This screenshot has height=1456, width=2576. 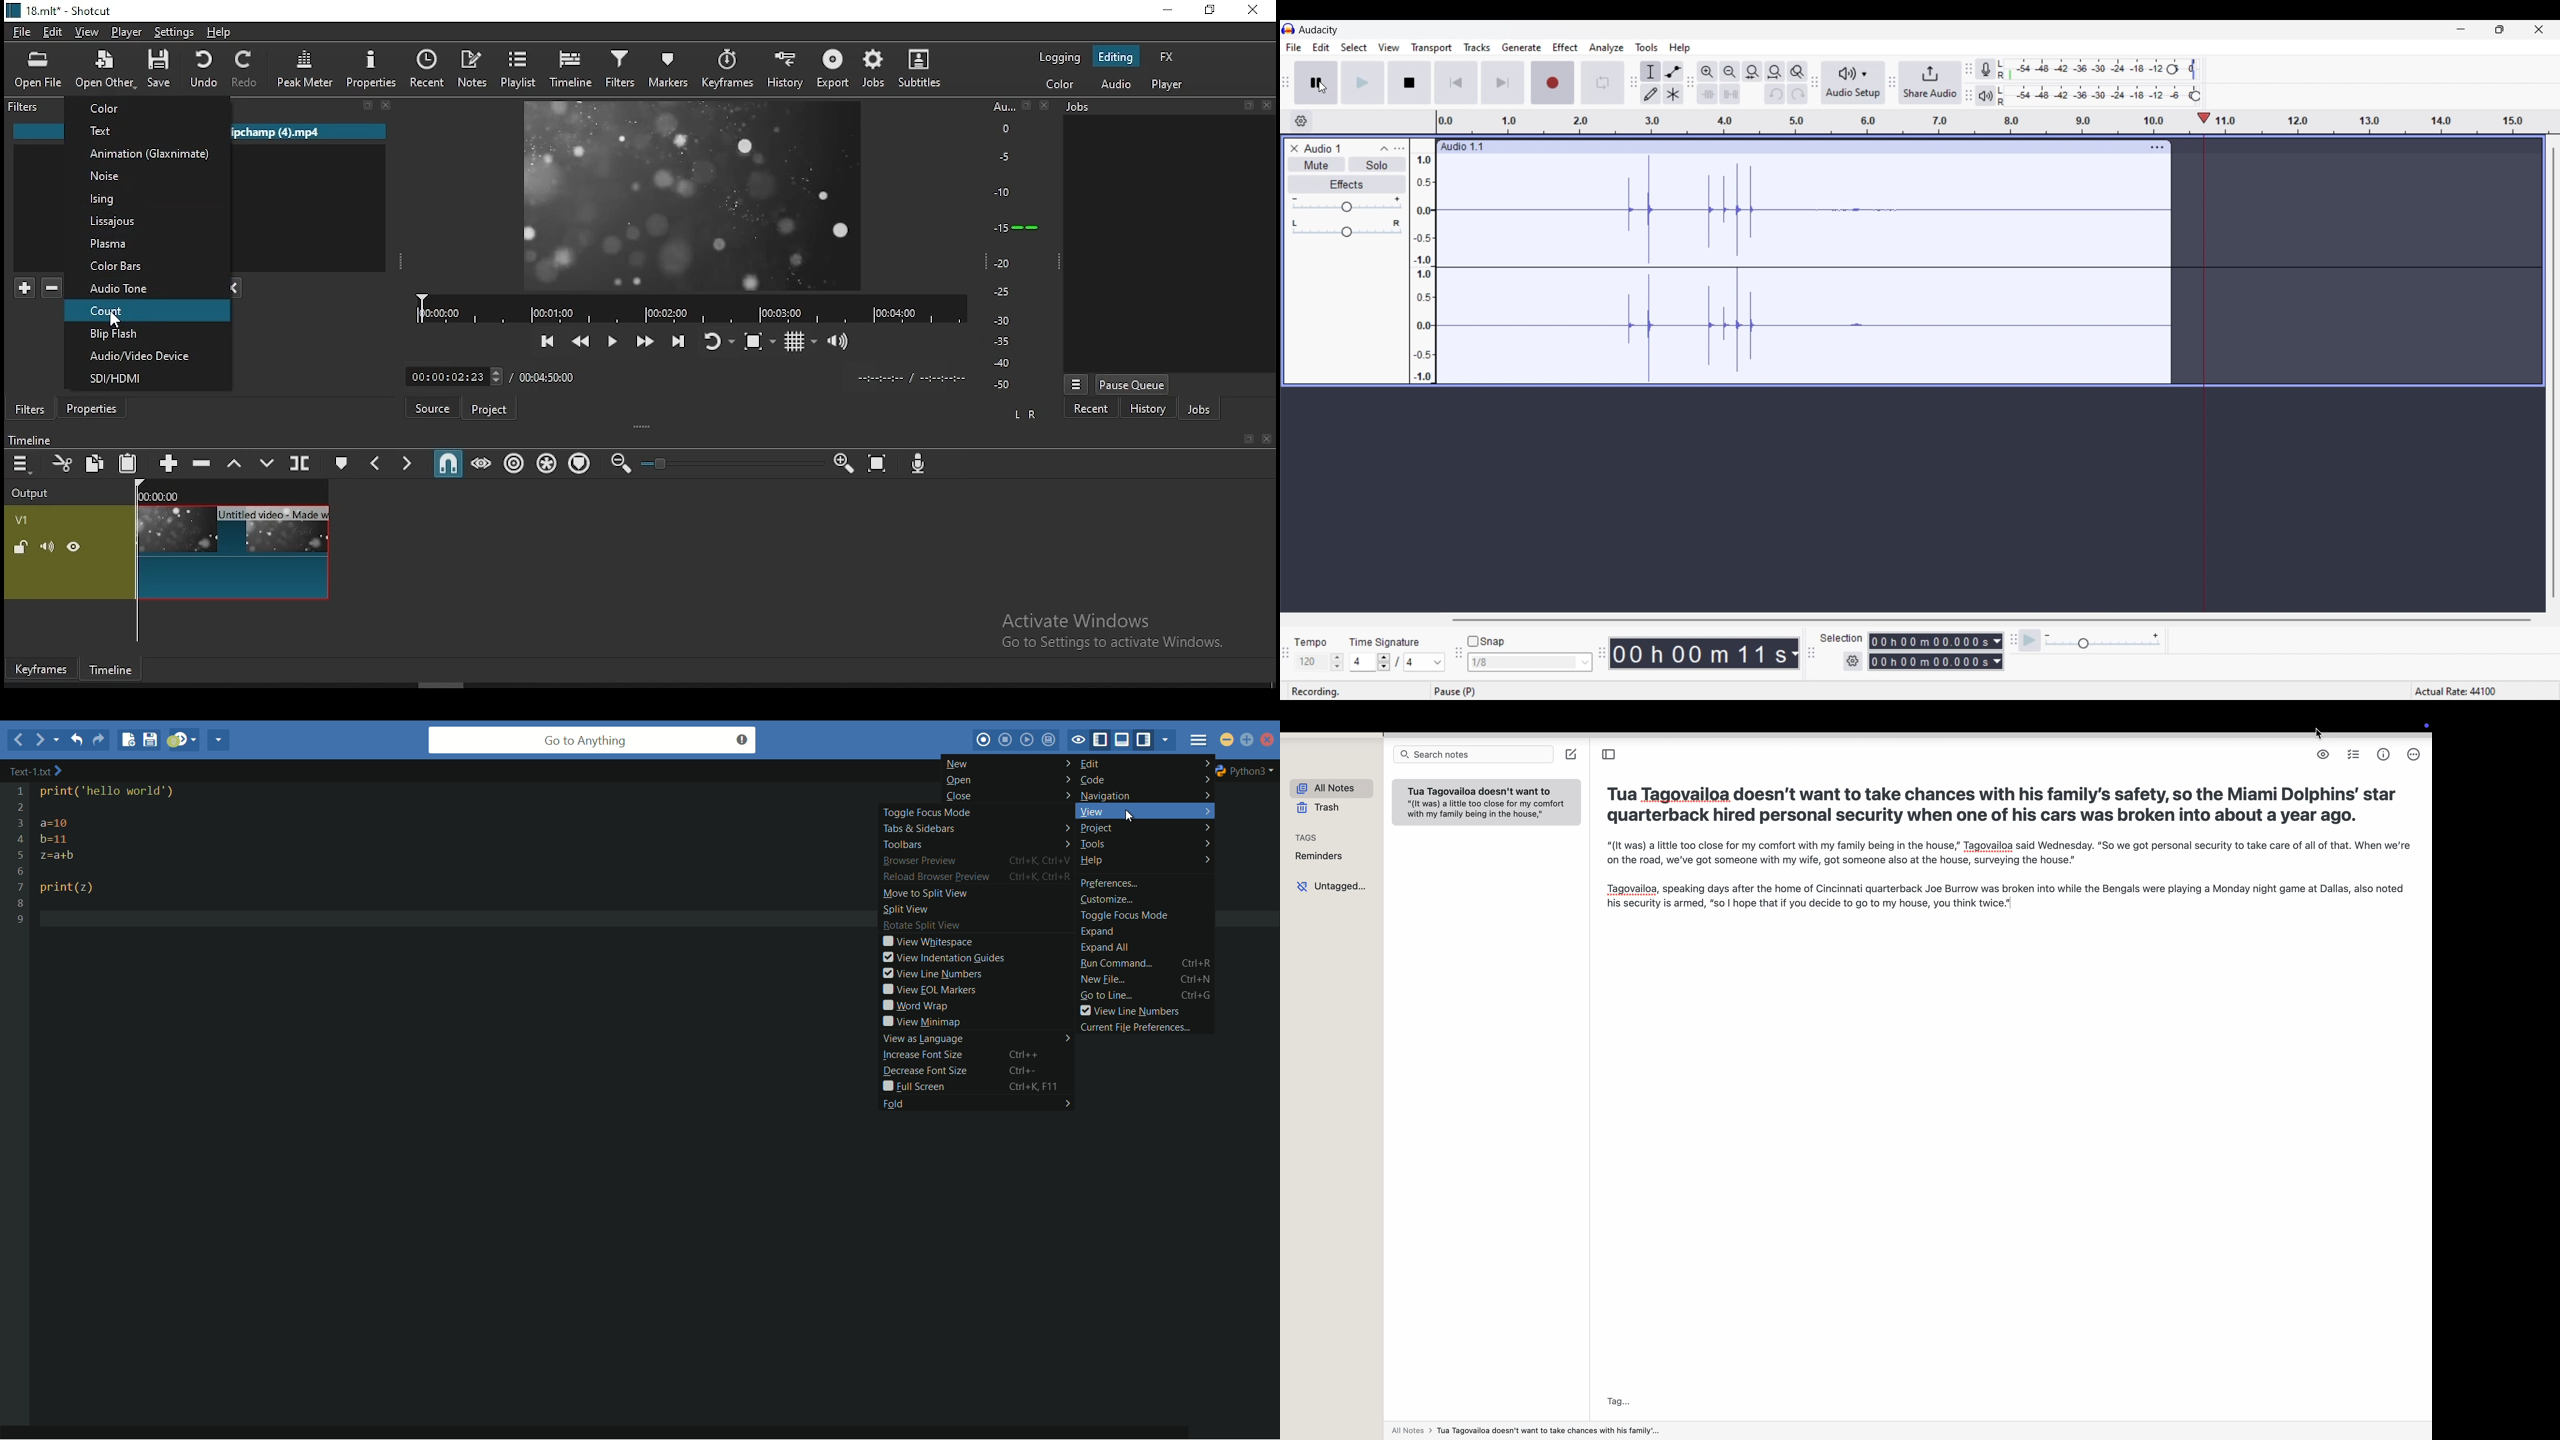 I want to click on fx, so click(x=1167, y=56).